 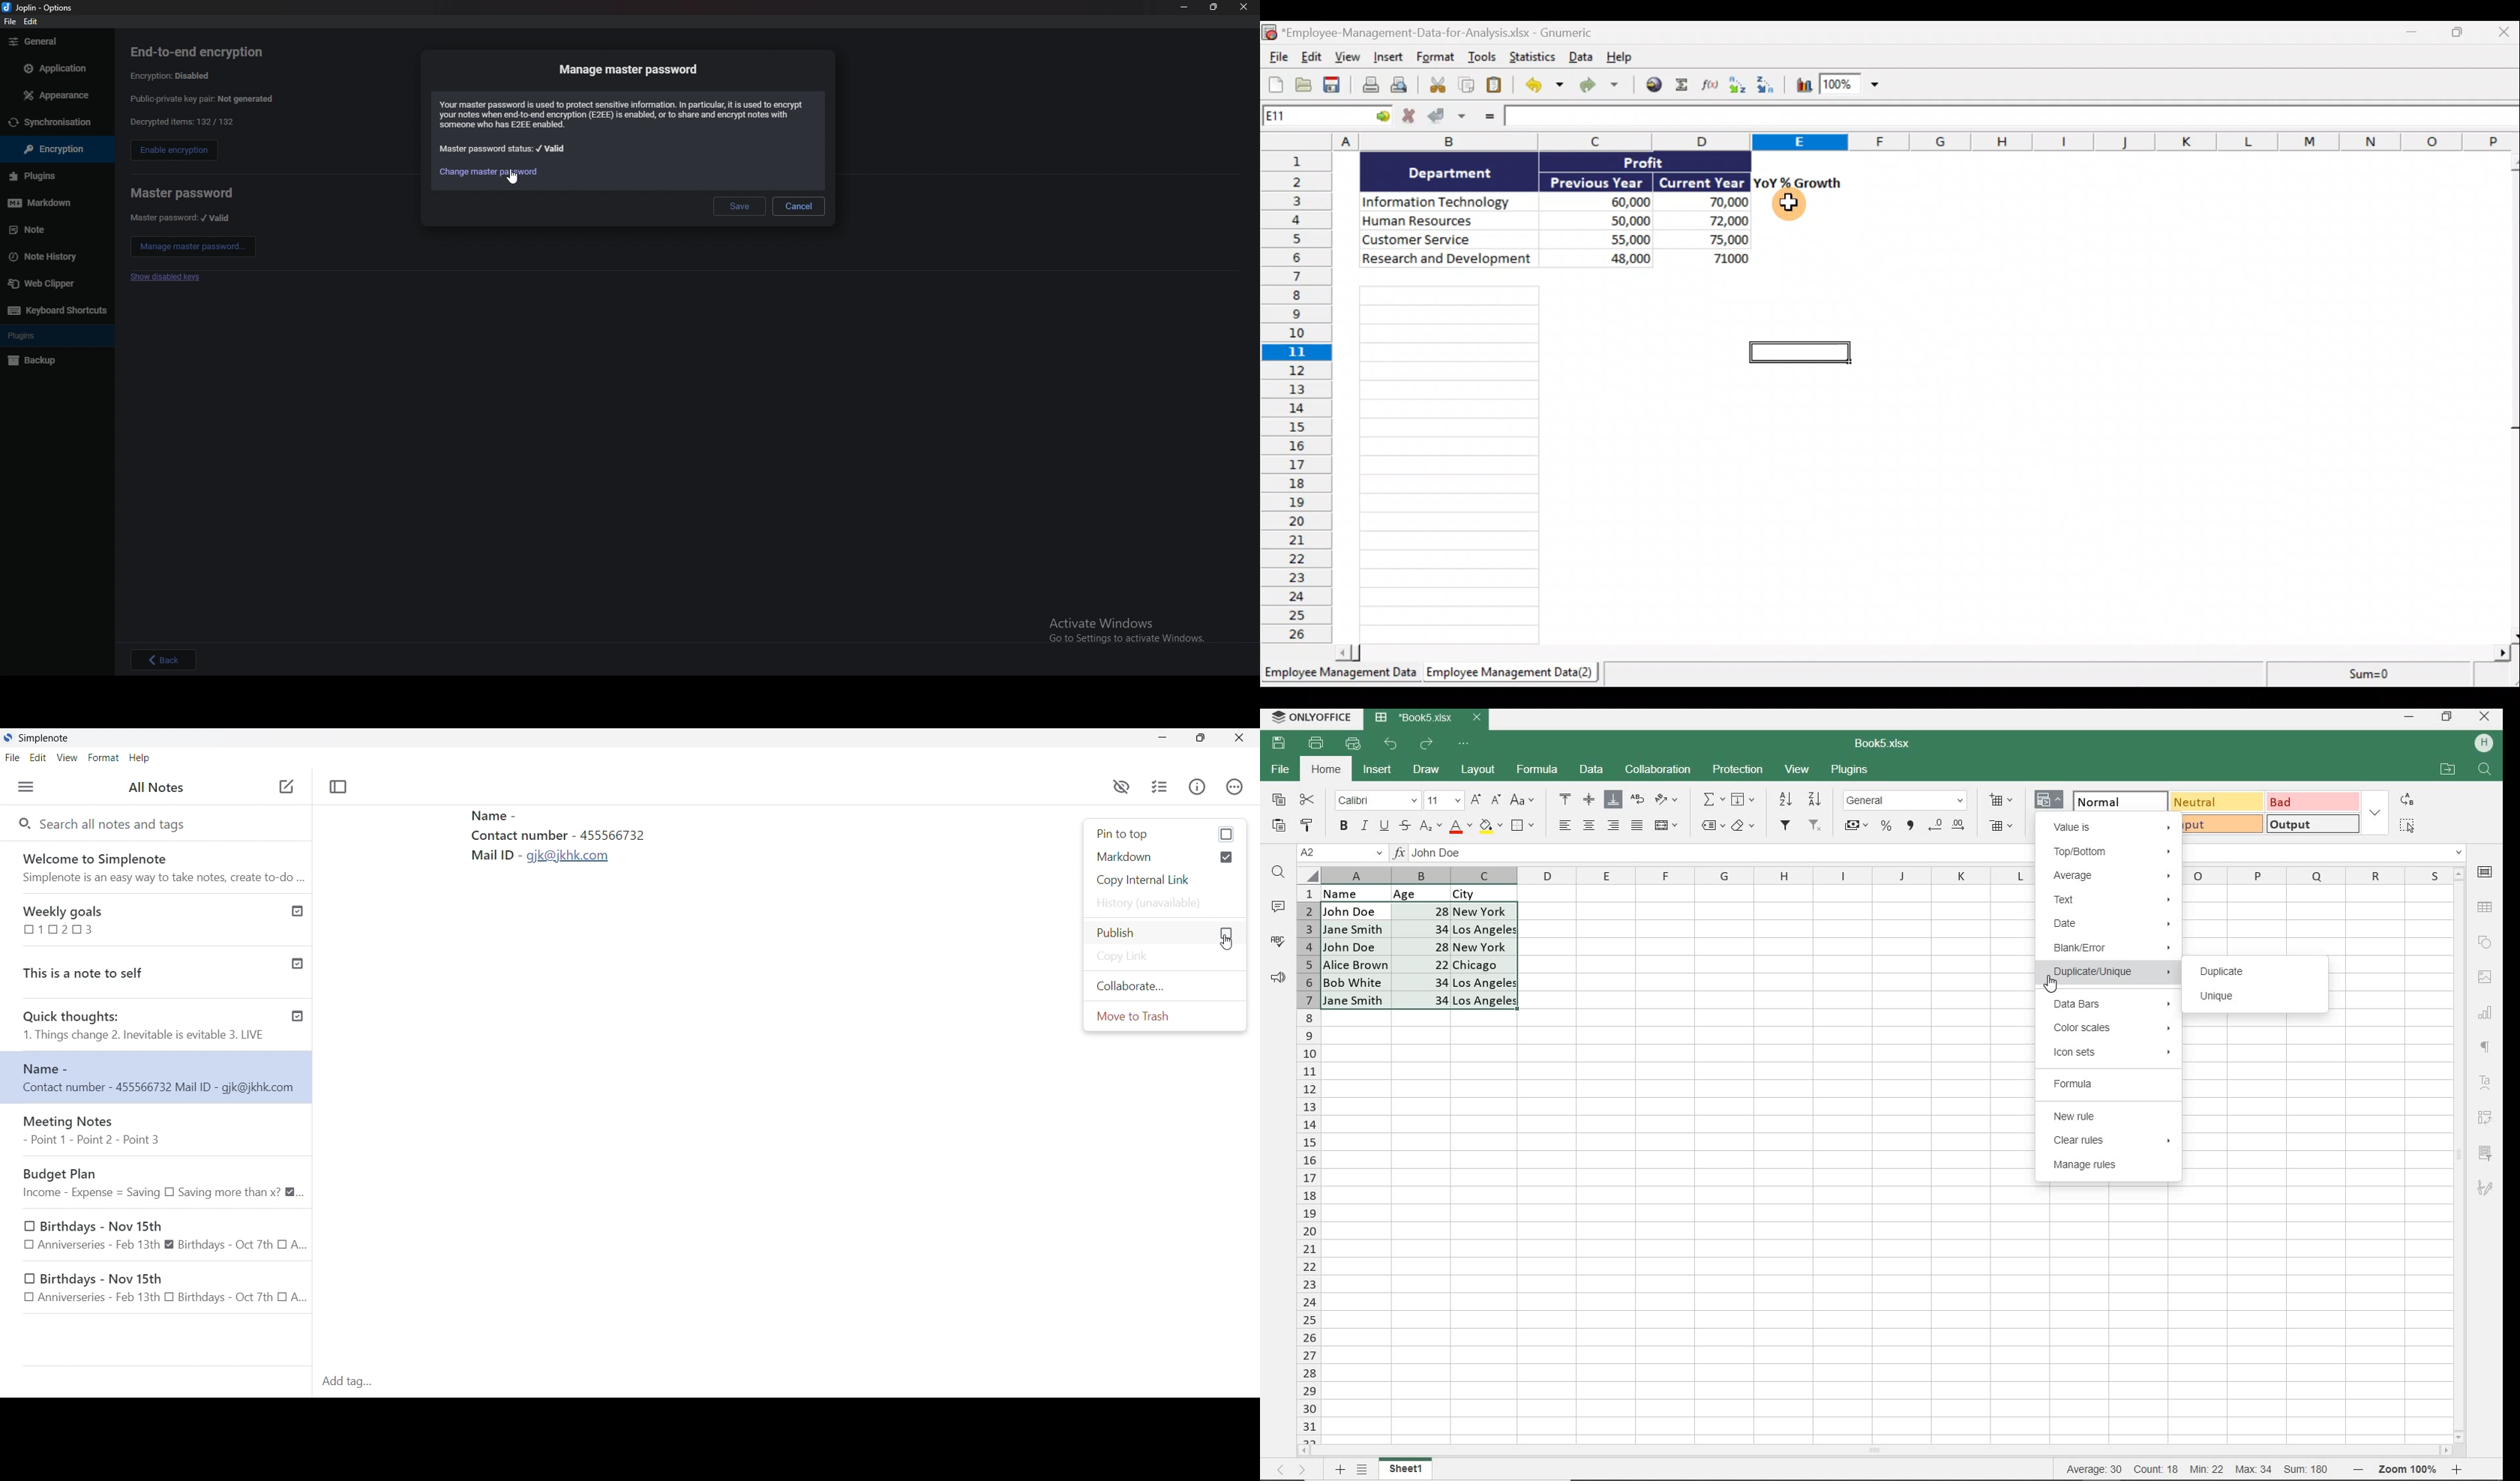 I want to click on Data, so click(x=1553, y=209).